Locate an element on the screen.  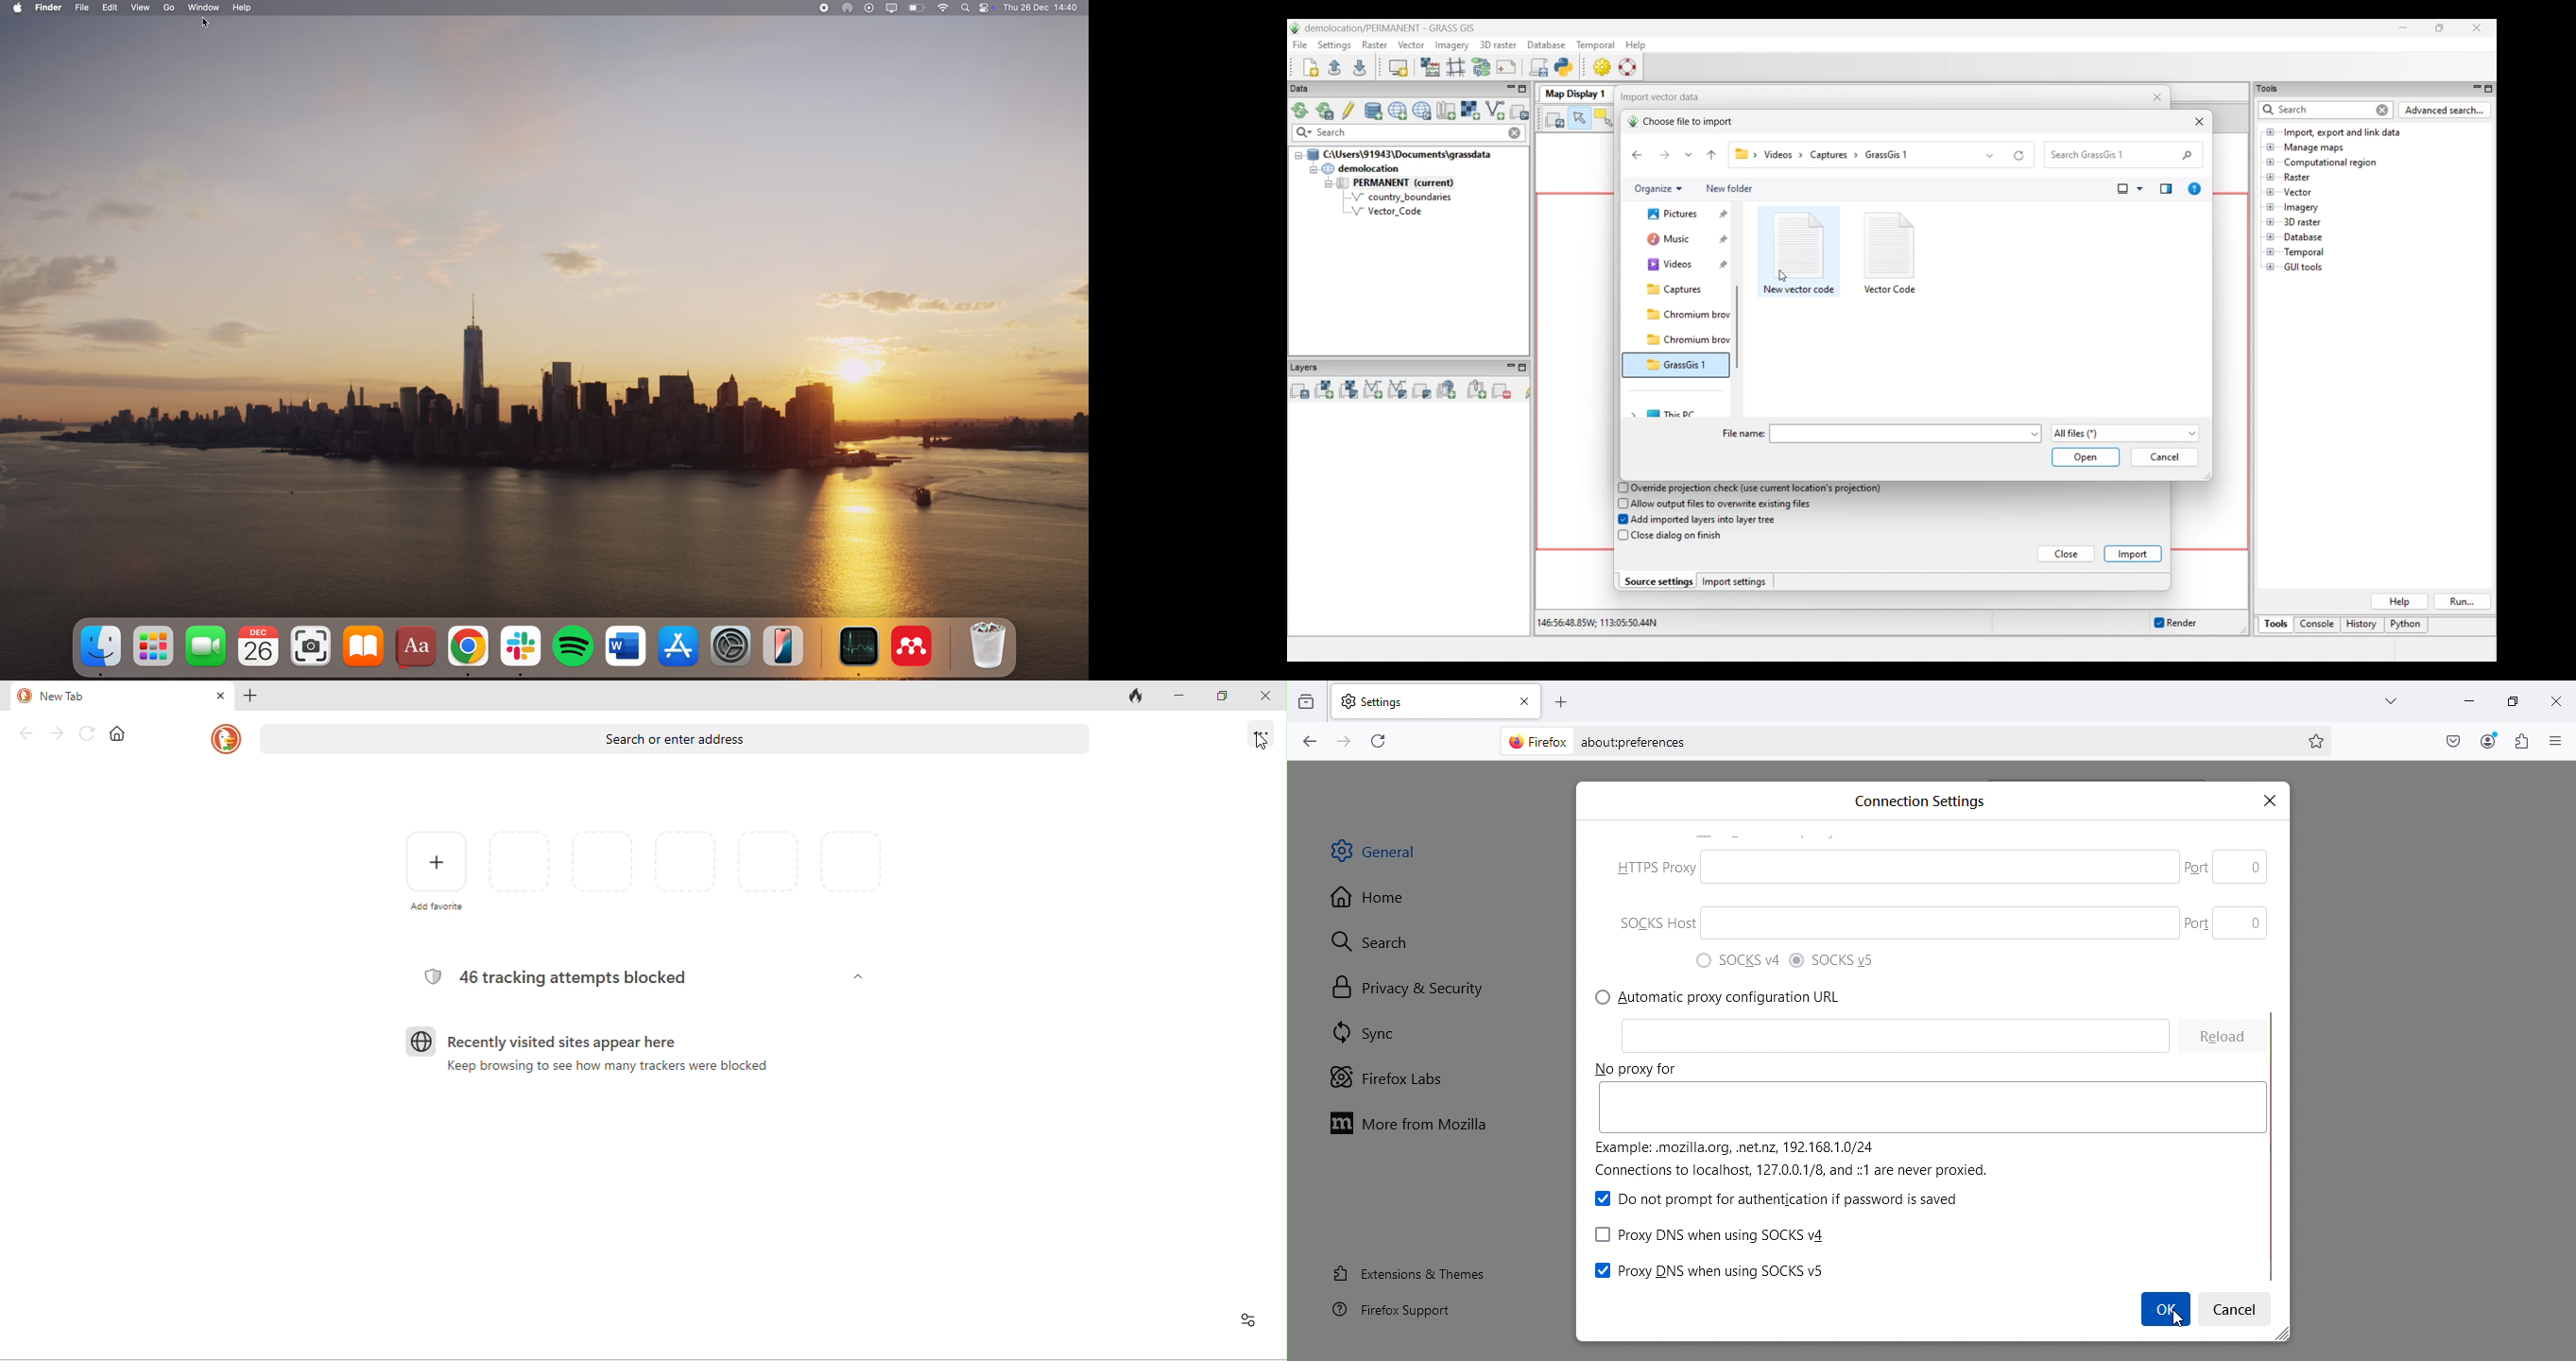
activity monitor is located at coordinates (857, 650).